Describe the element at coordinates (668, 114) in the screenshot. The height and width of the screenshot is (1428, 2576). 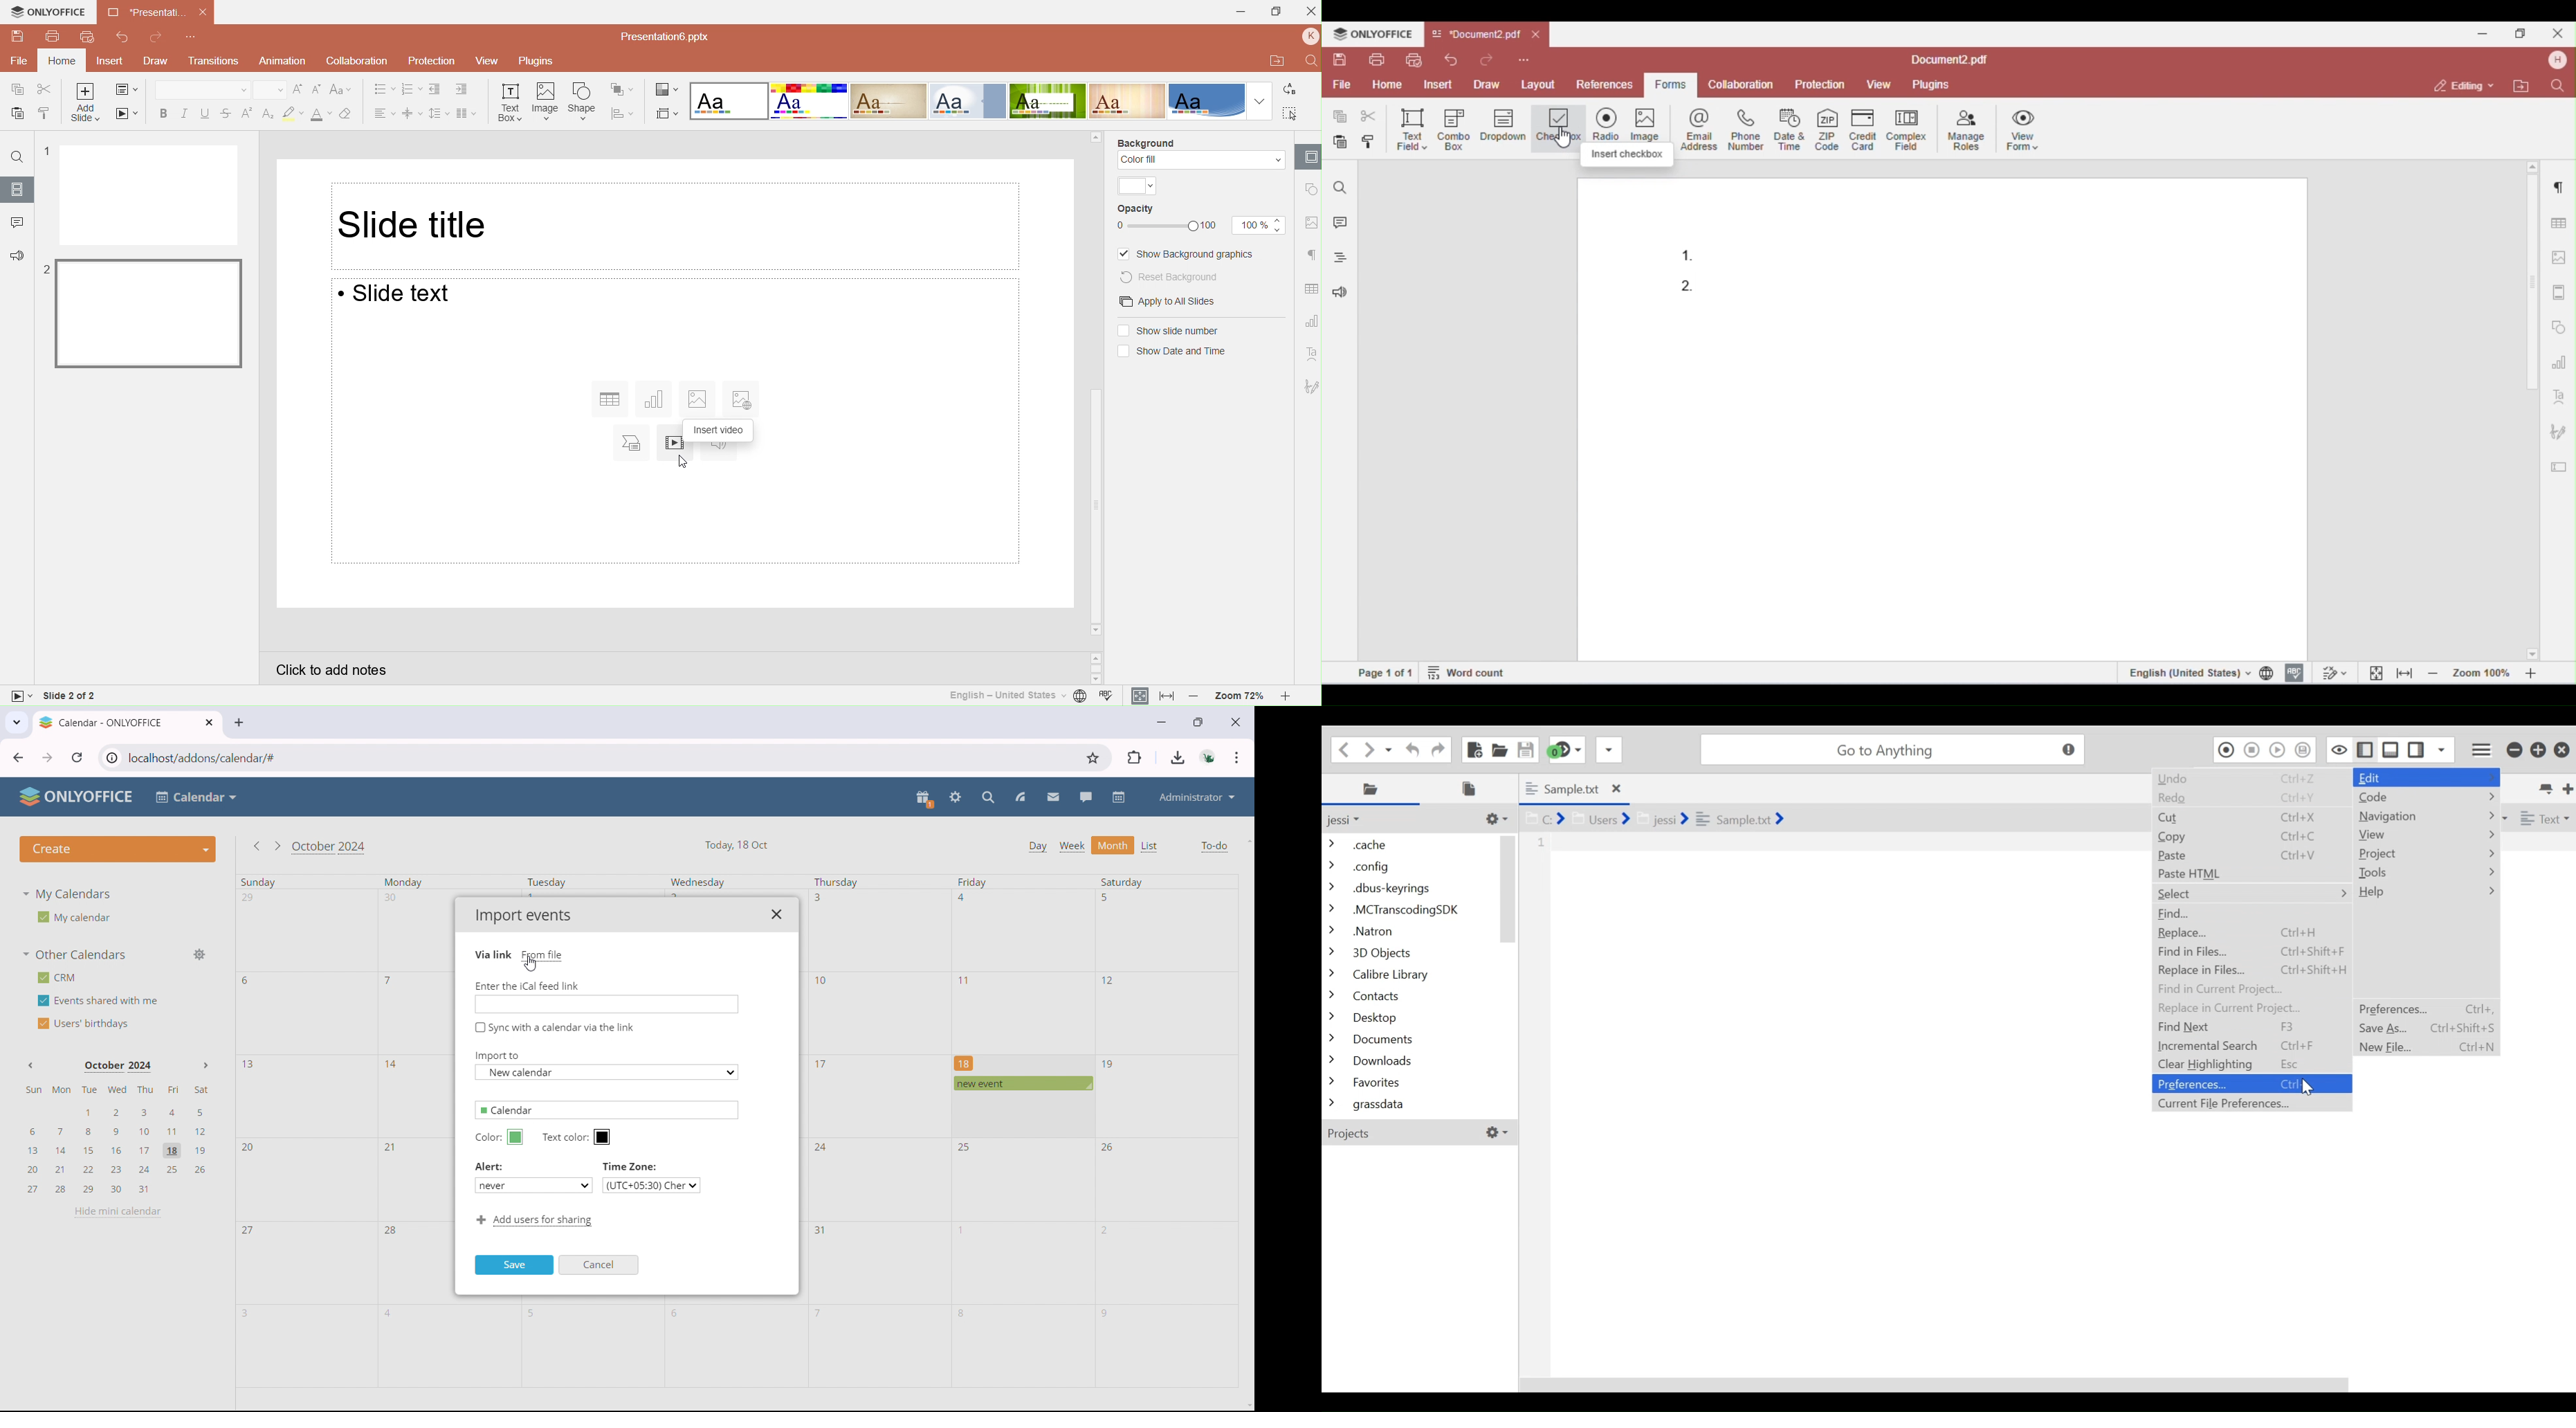
I see `Select slide size` at that location.